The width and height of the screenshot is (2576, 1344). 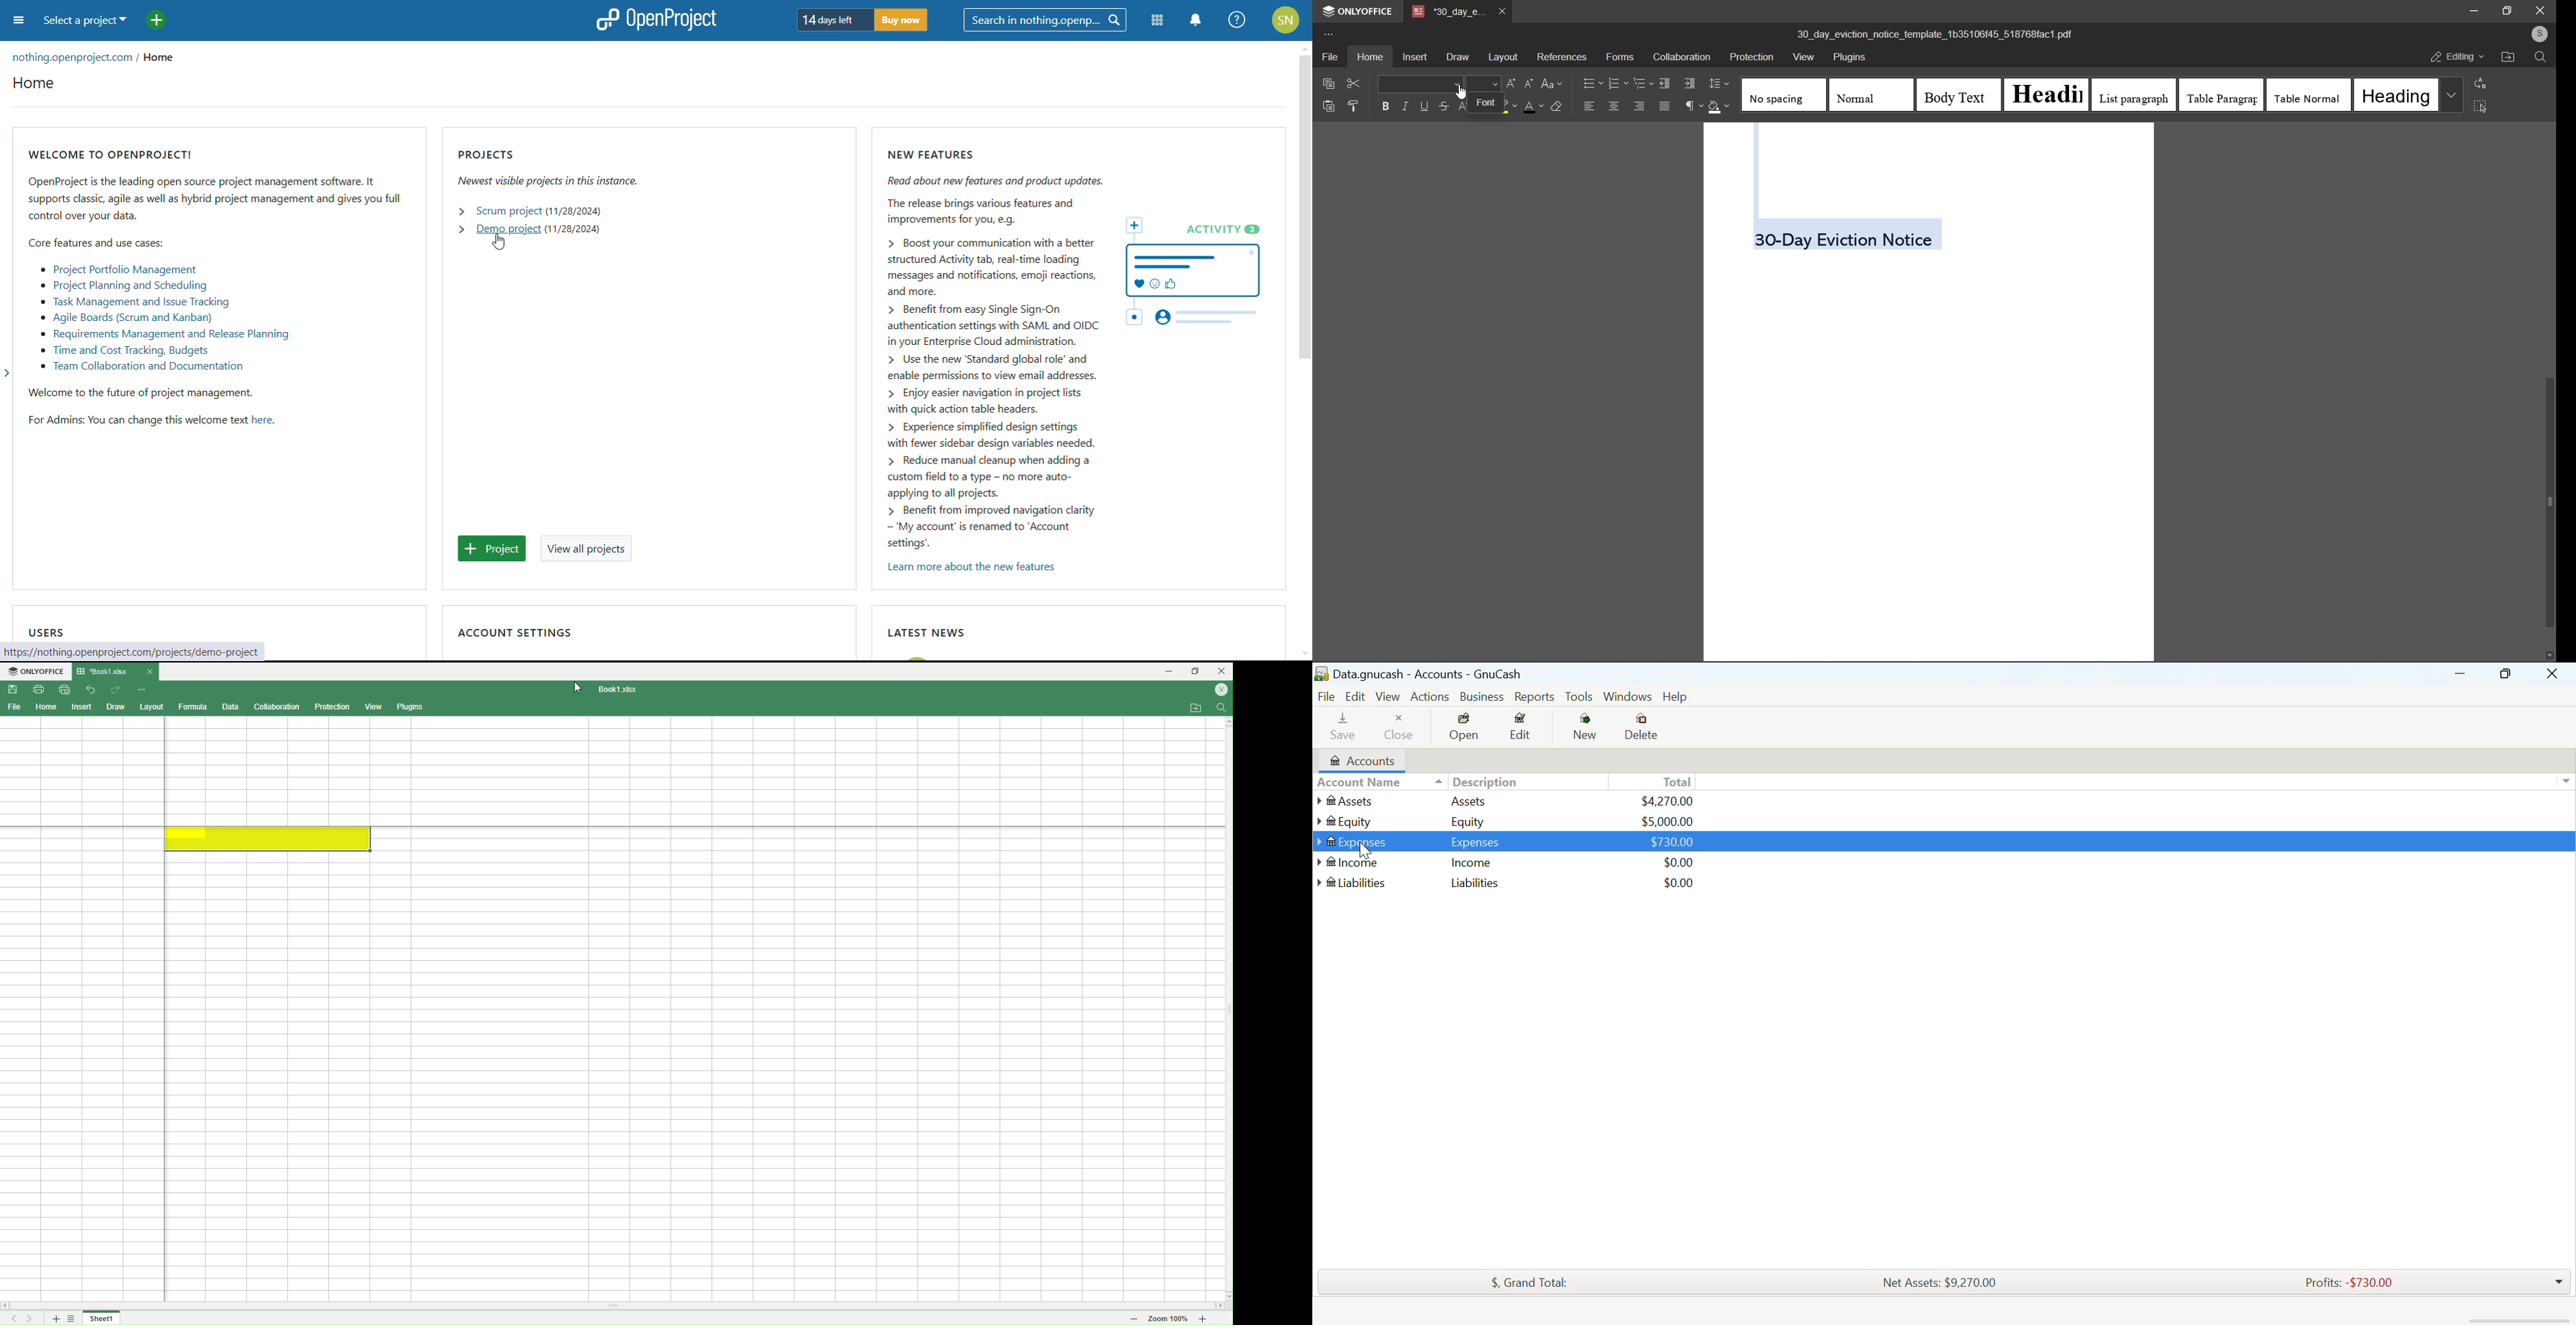 What do you see at coordinates (1680, 57) in the screenshot?
I see `collaboration` at bounding box center [1680, 57].